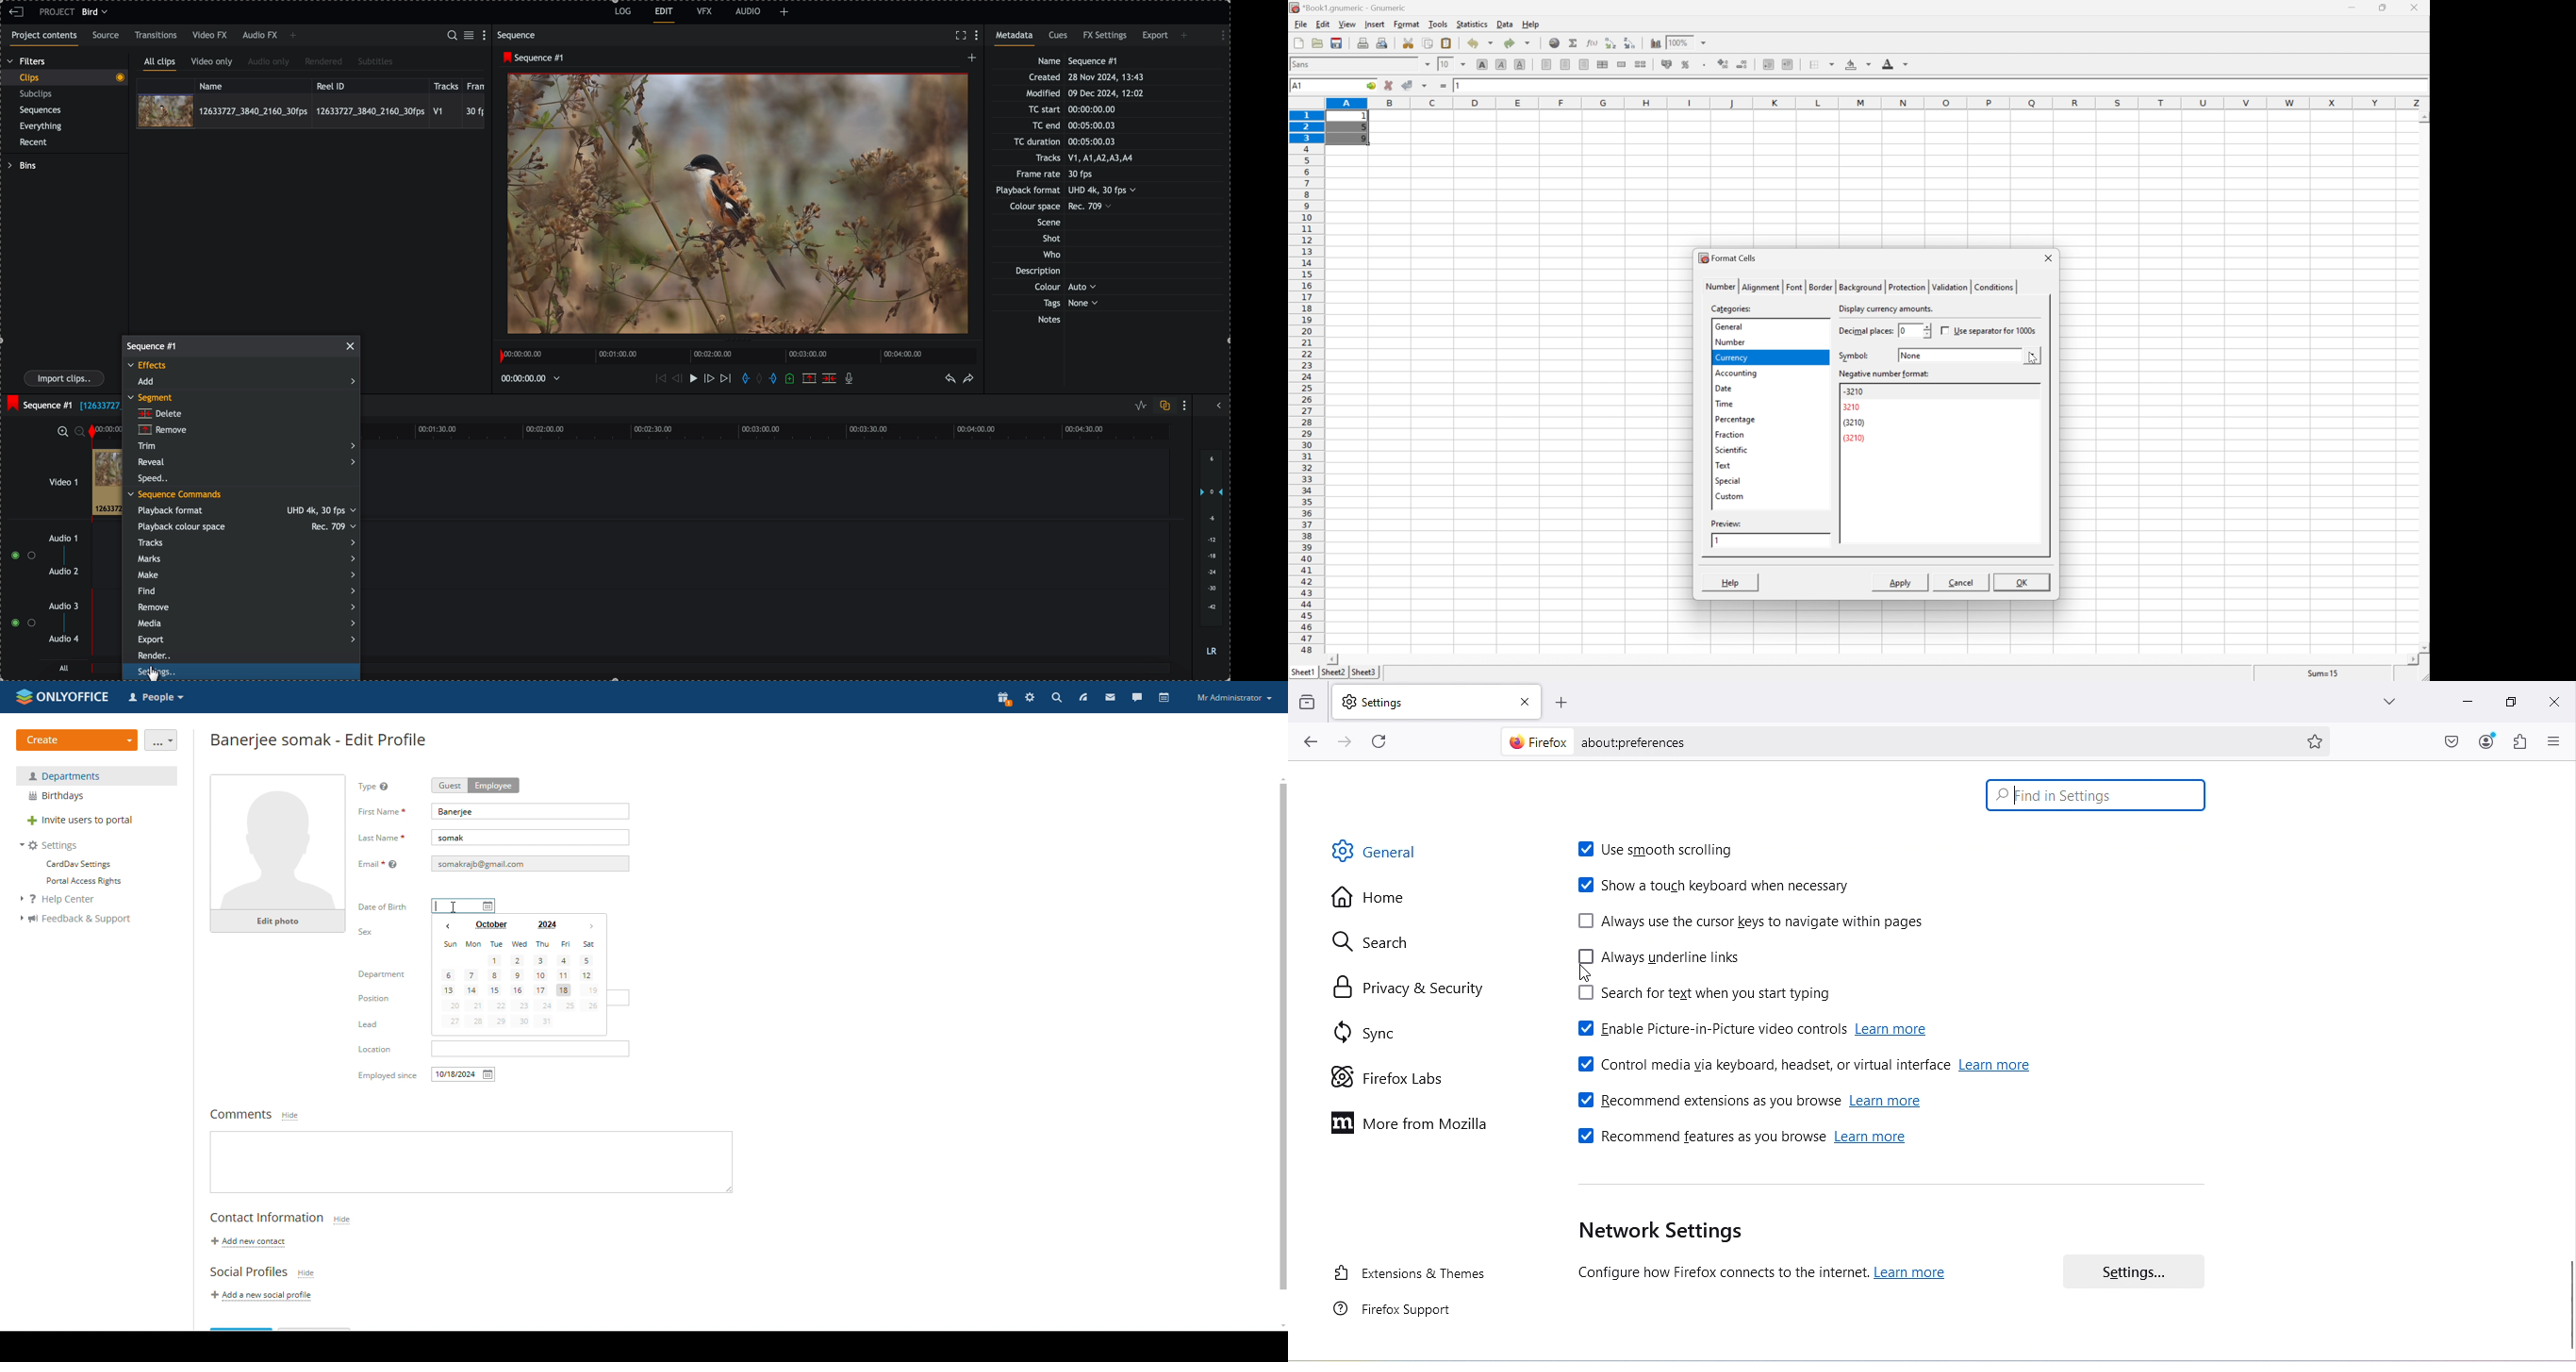  Describe the element at coordinates (1905, 287) in the screenshot. I see `protection` at that location.